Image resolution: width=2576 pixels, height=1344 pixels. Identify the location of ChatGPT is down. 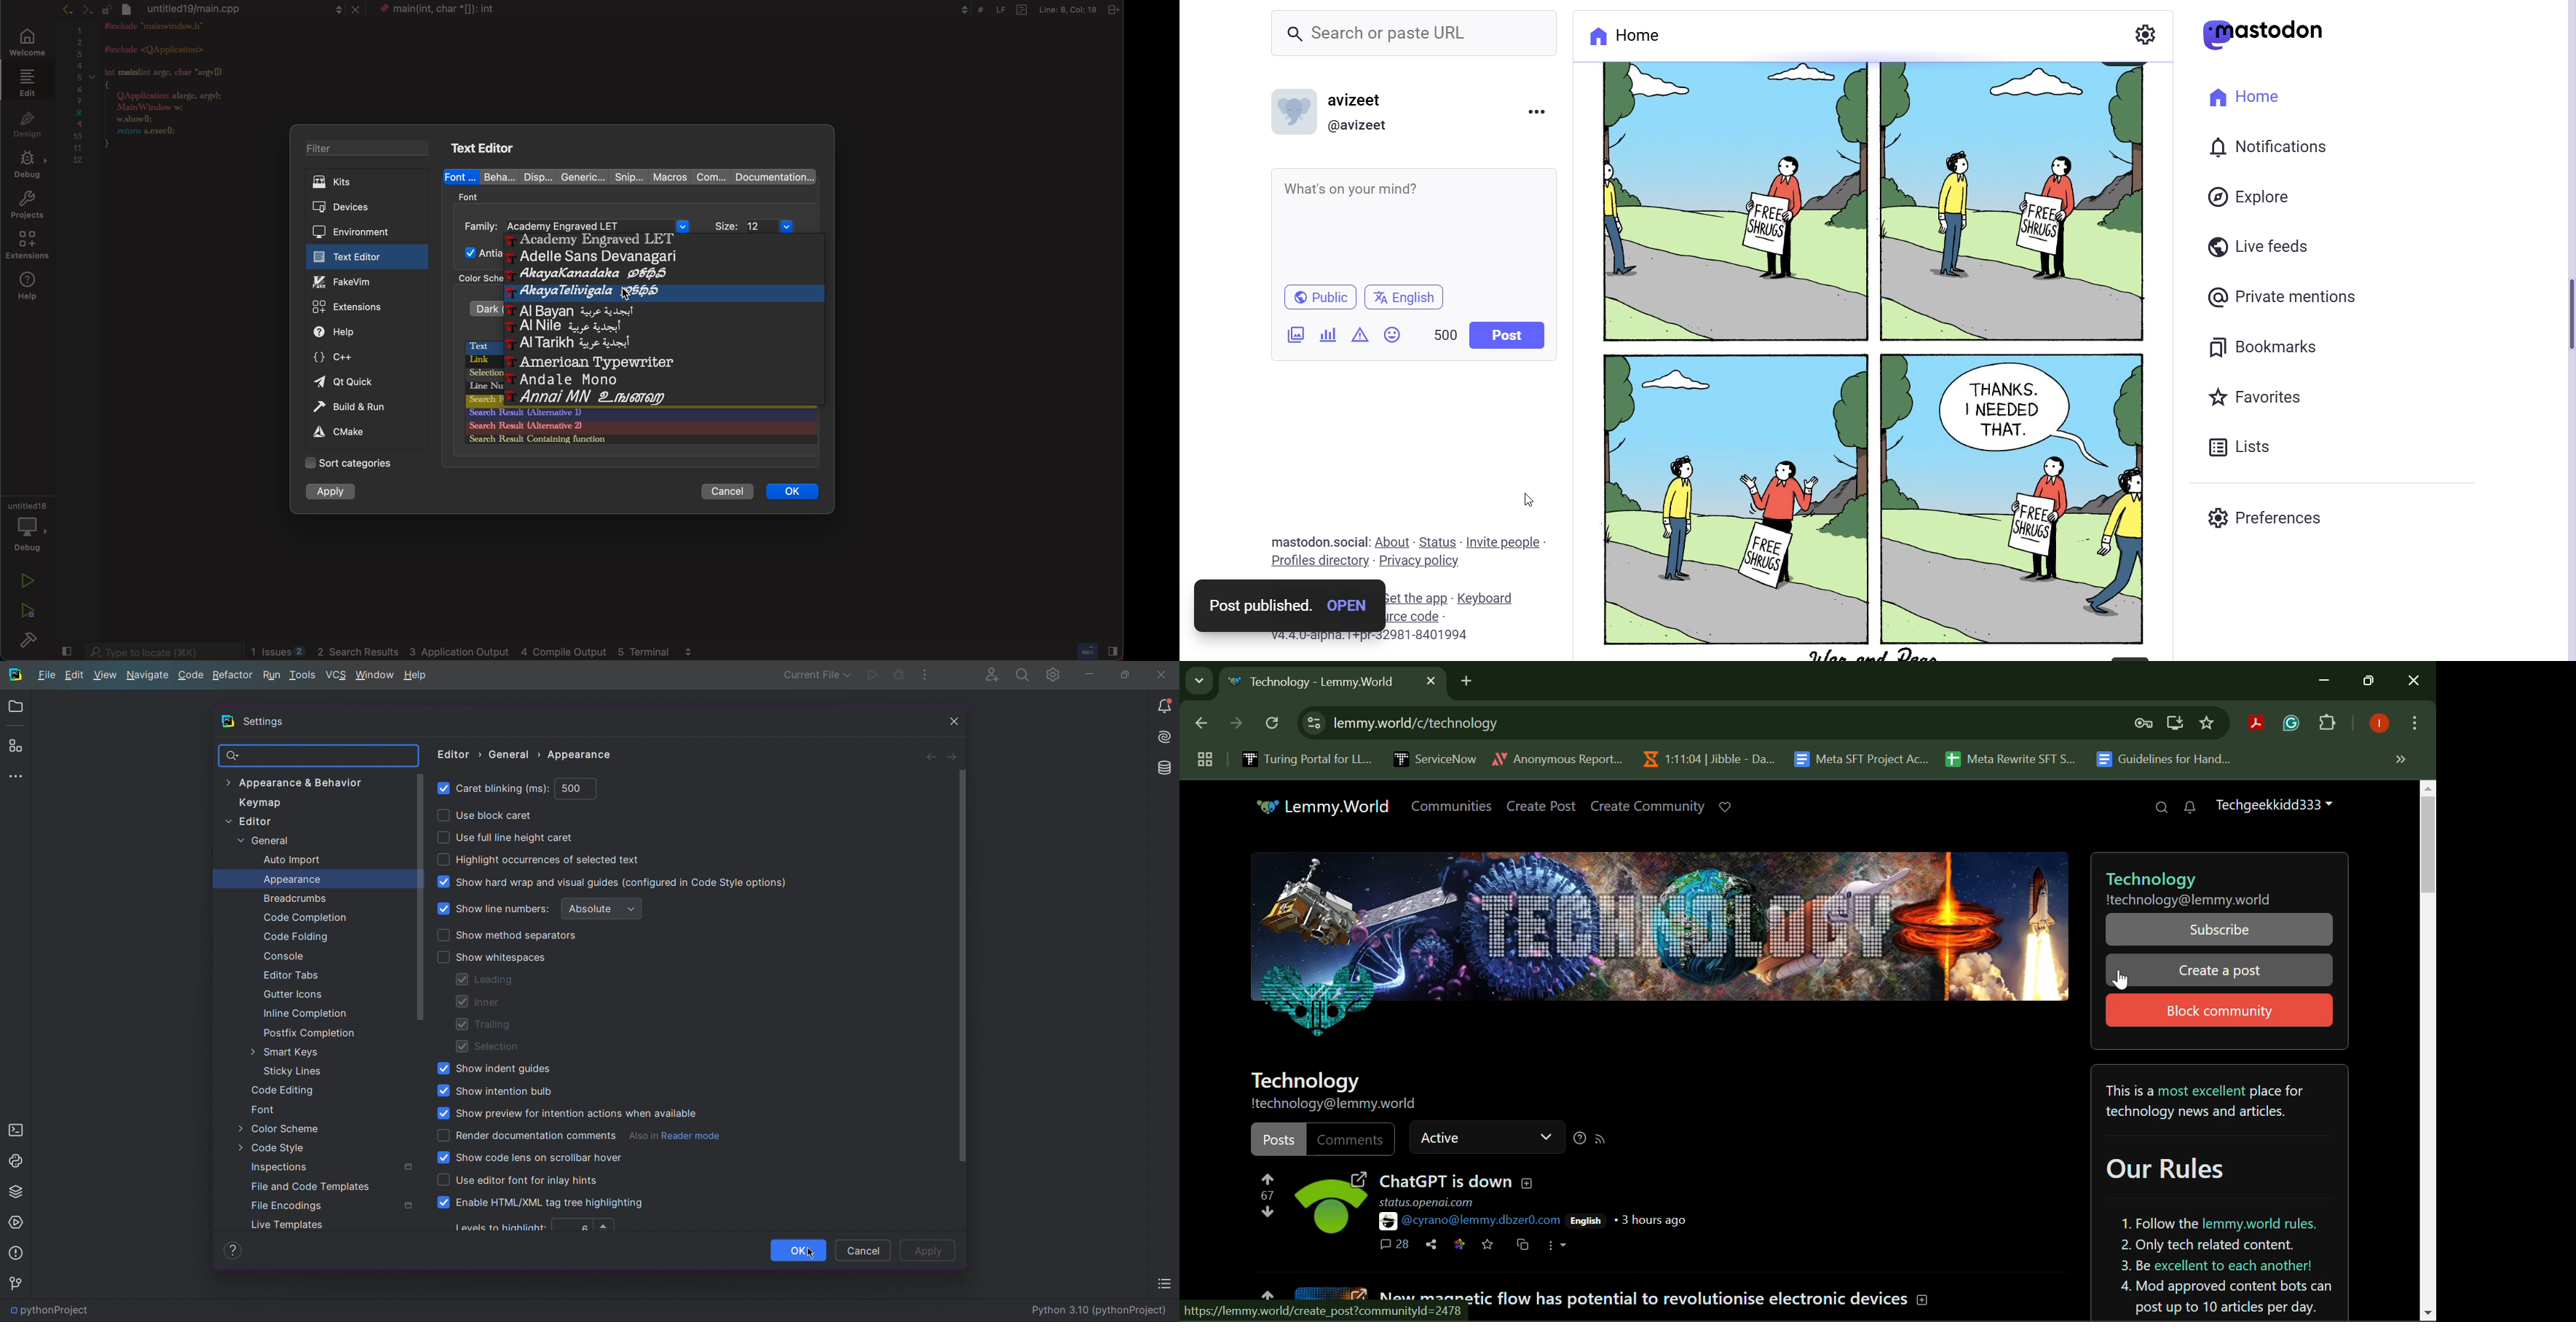
(1459, 1181).